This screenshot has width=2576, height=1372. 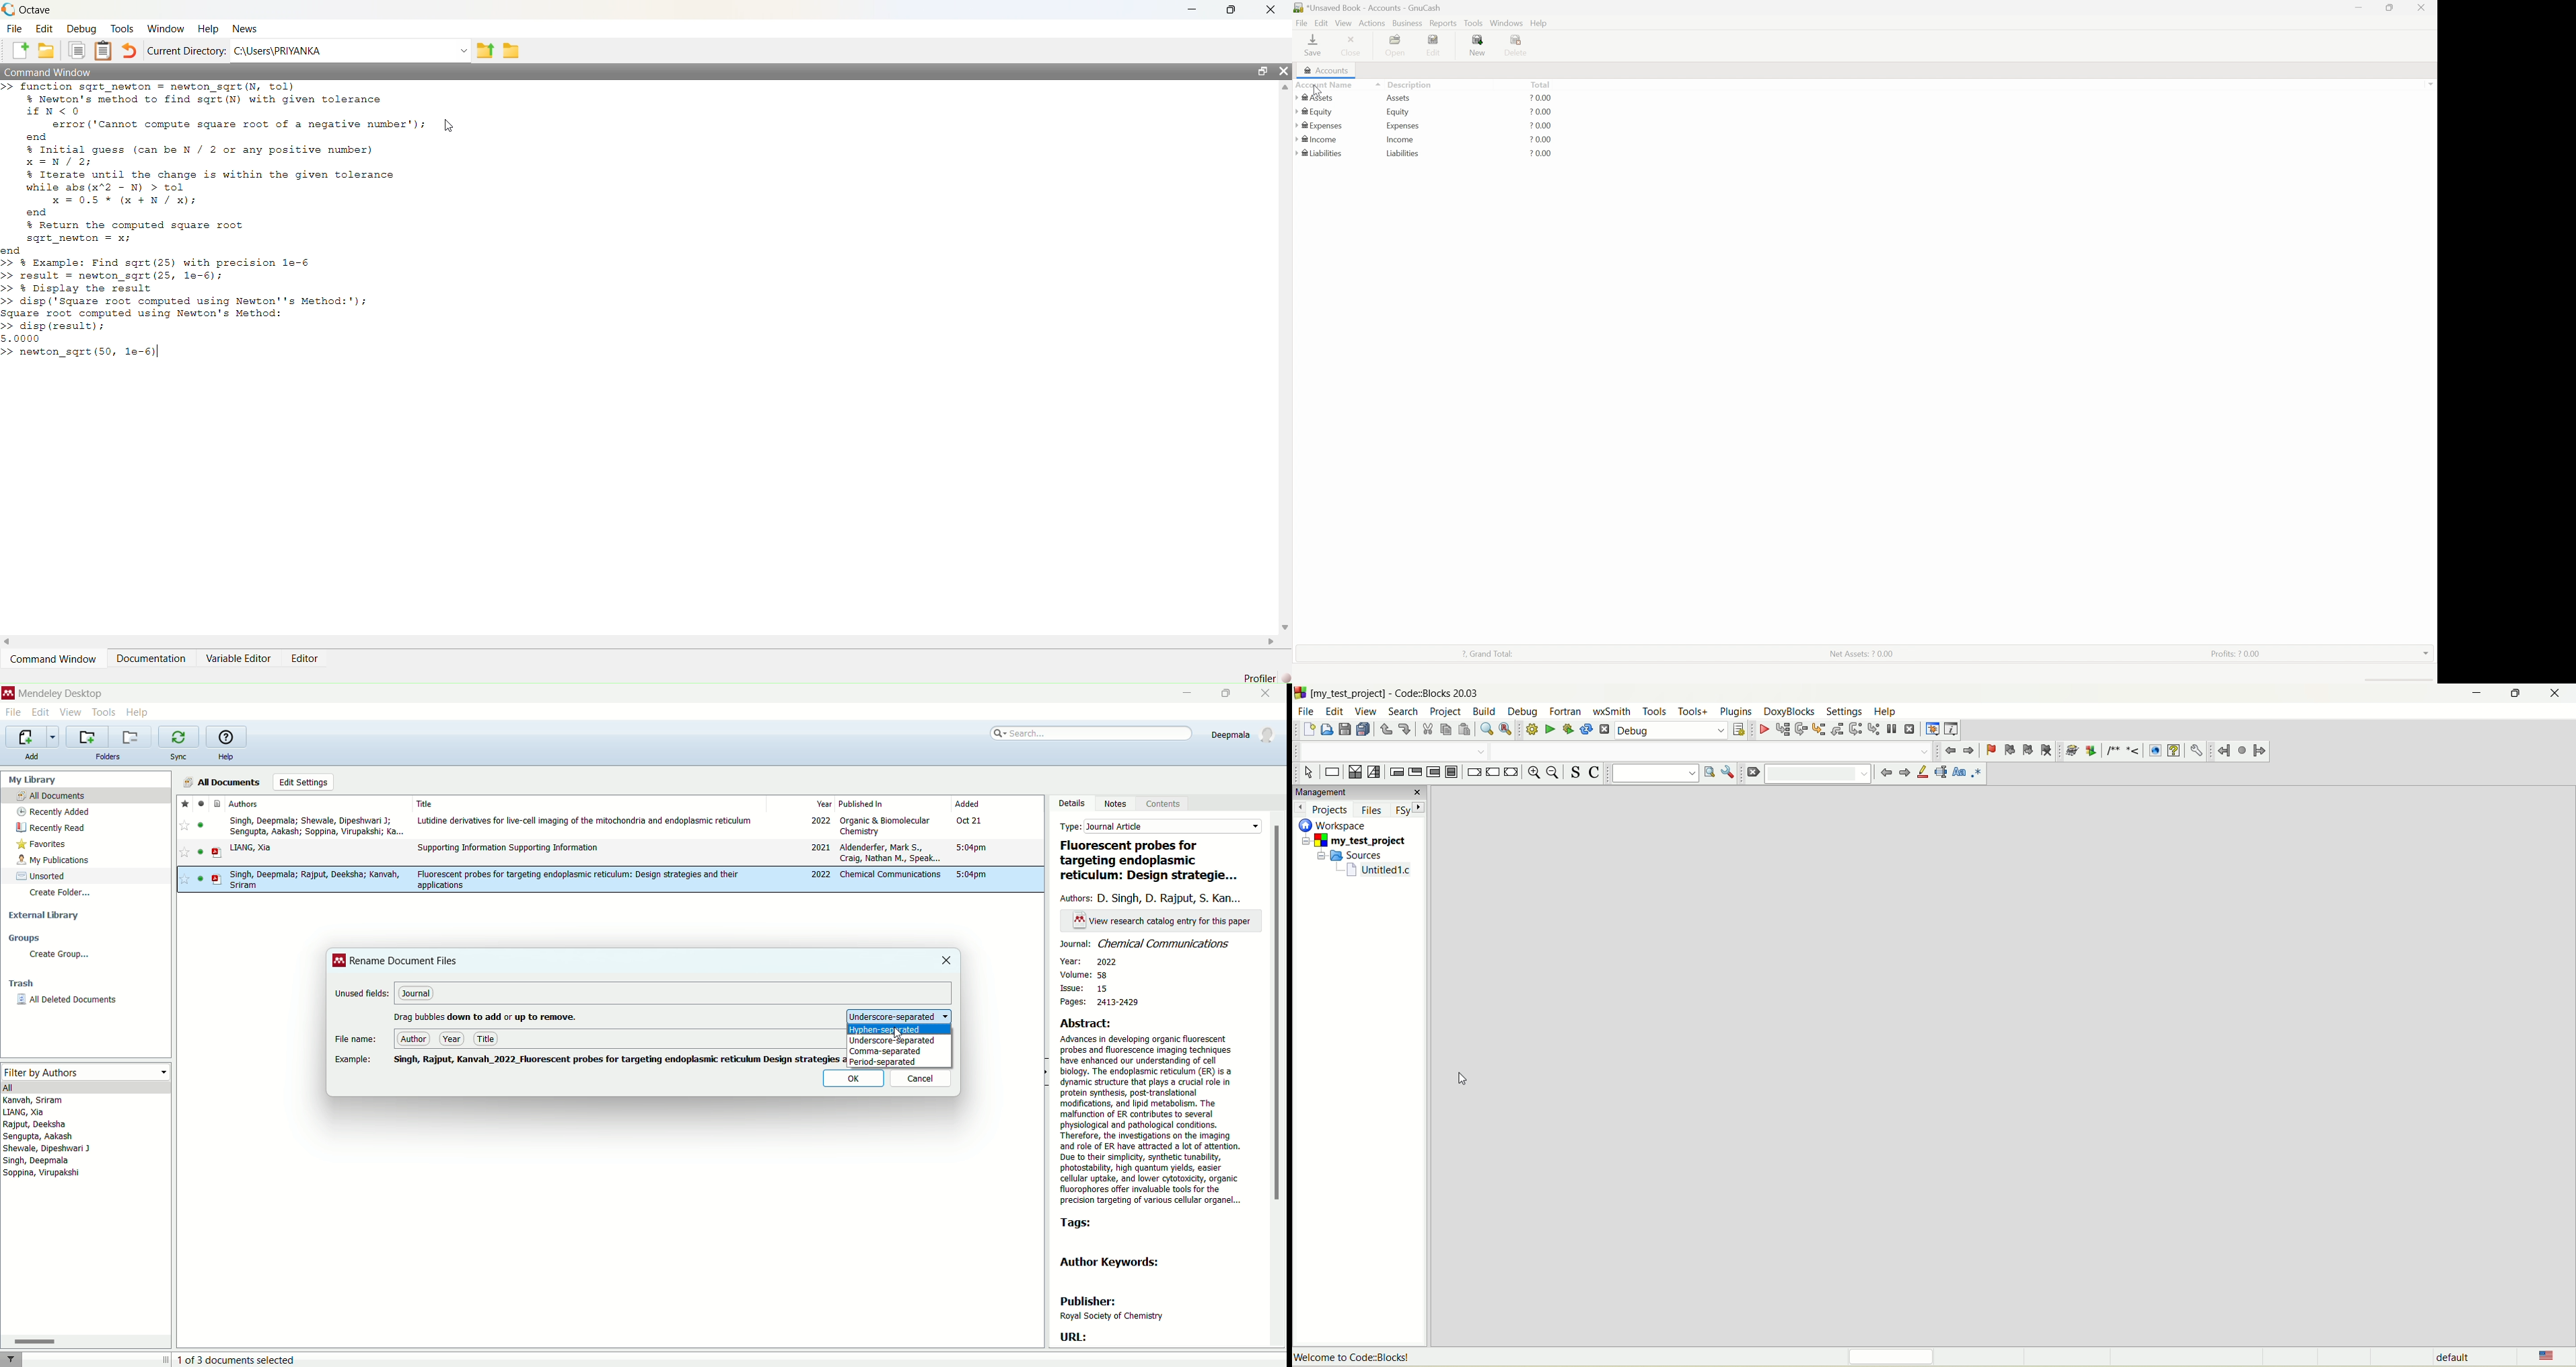 I want to click on New script, so click(x=21, y=50).